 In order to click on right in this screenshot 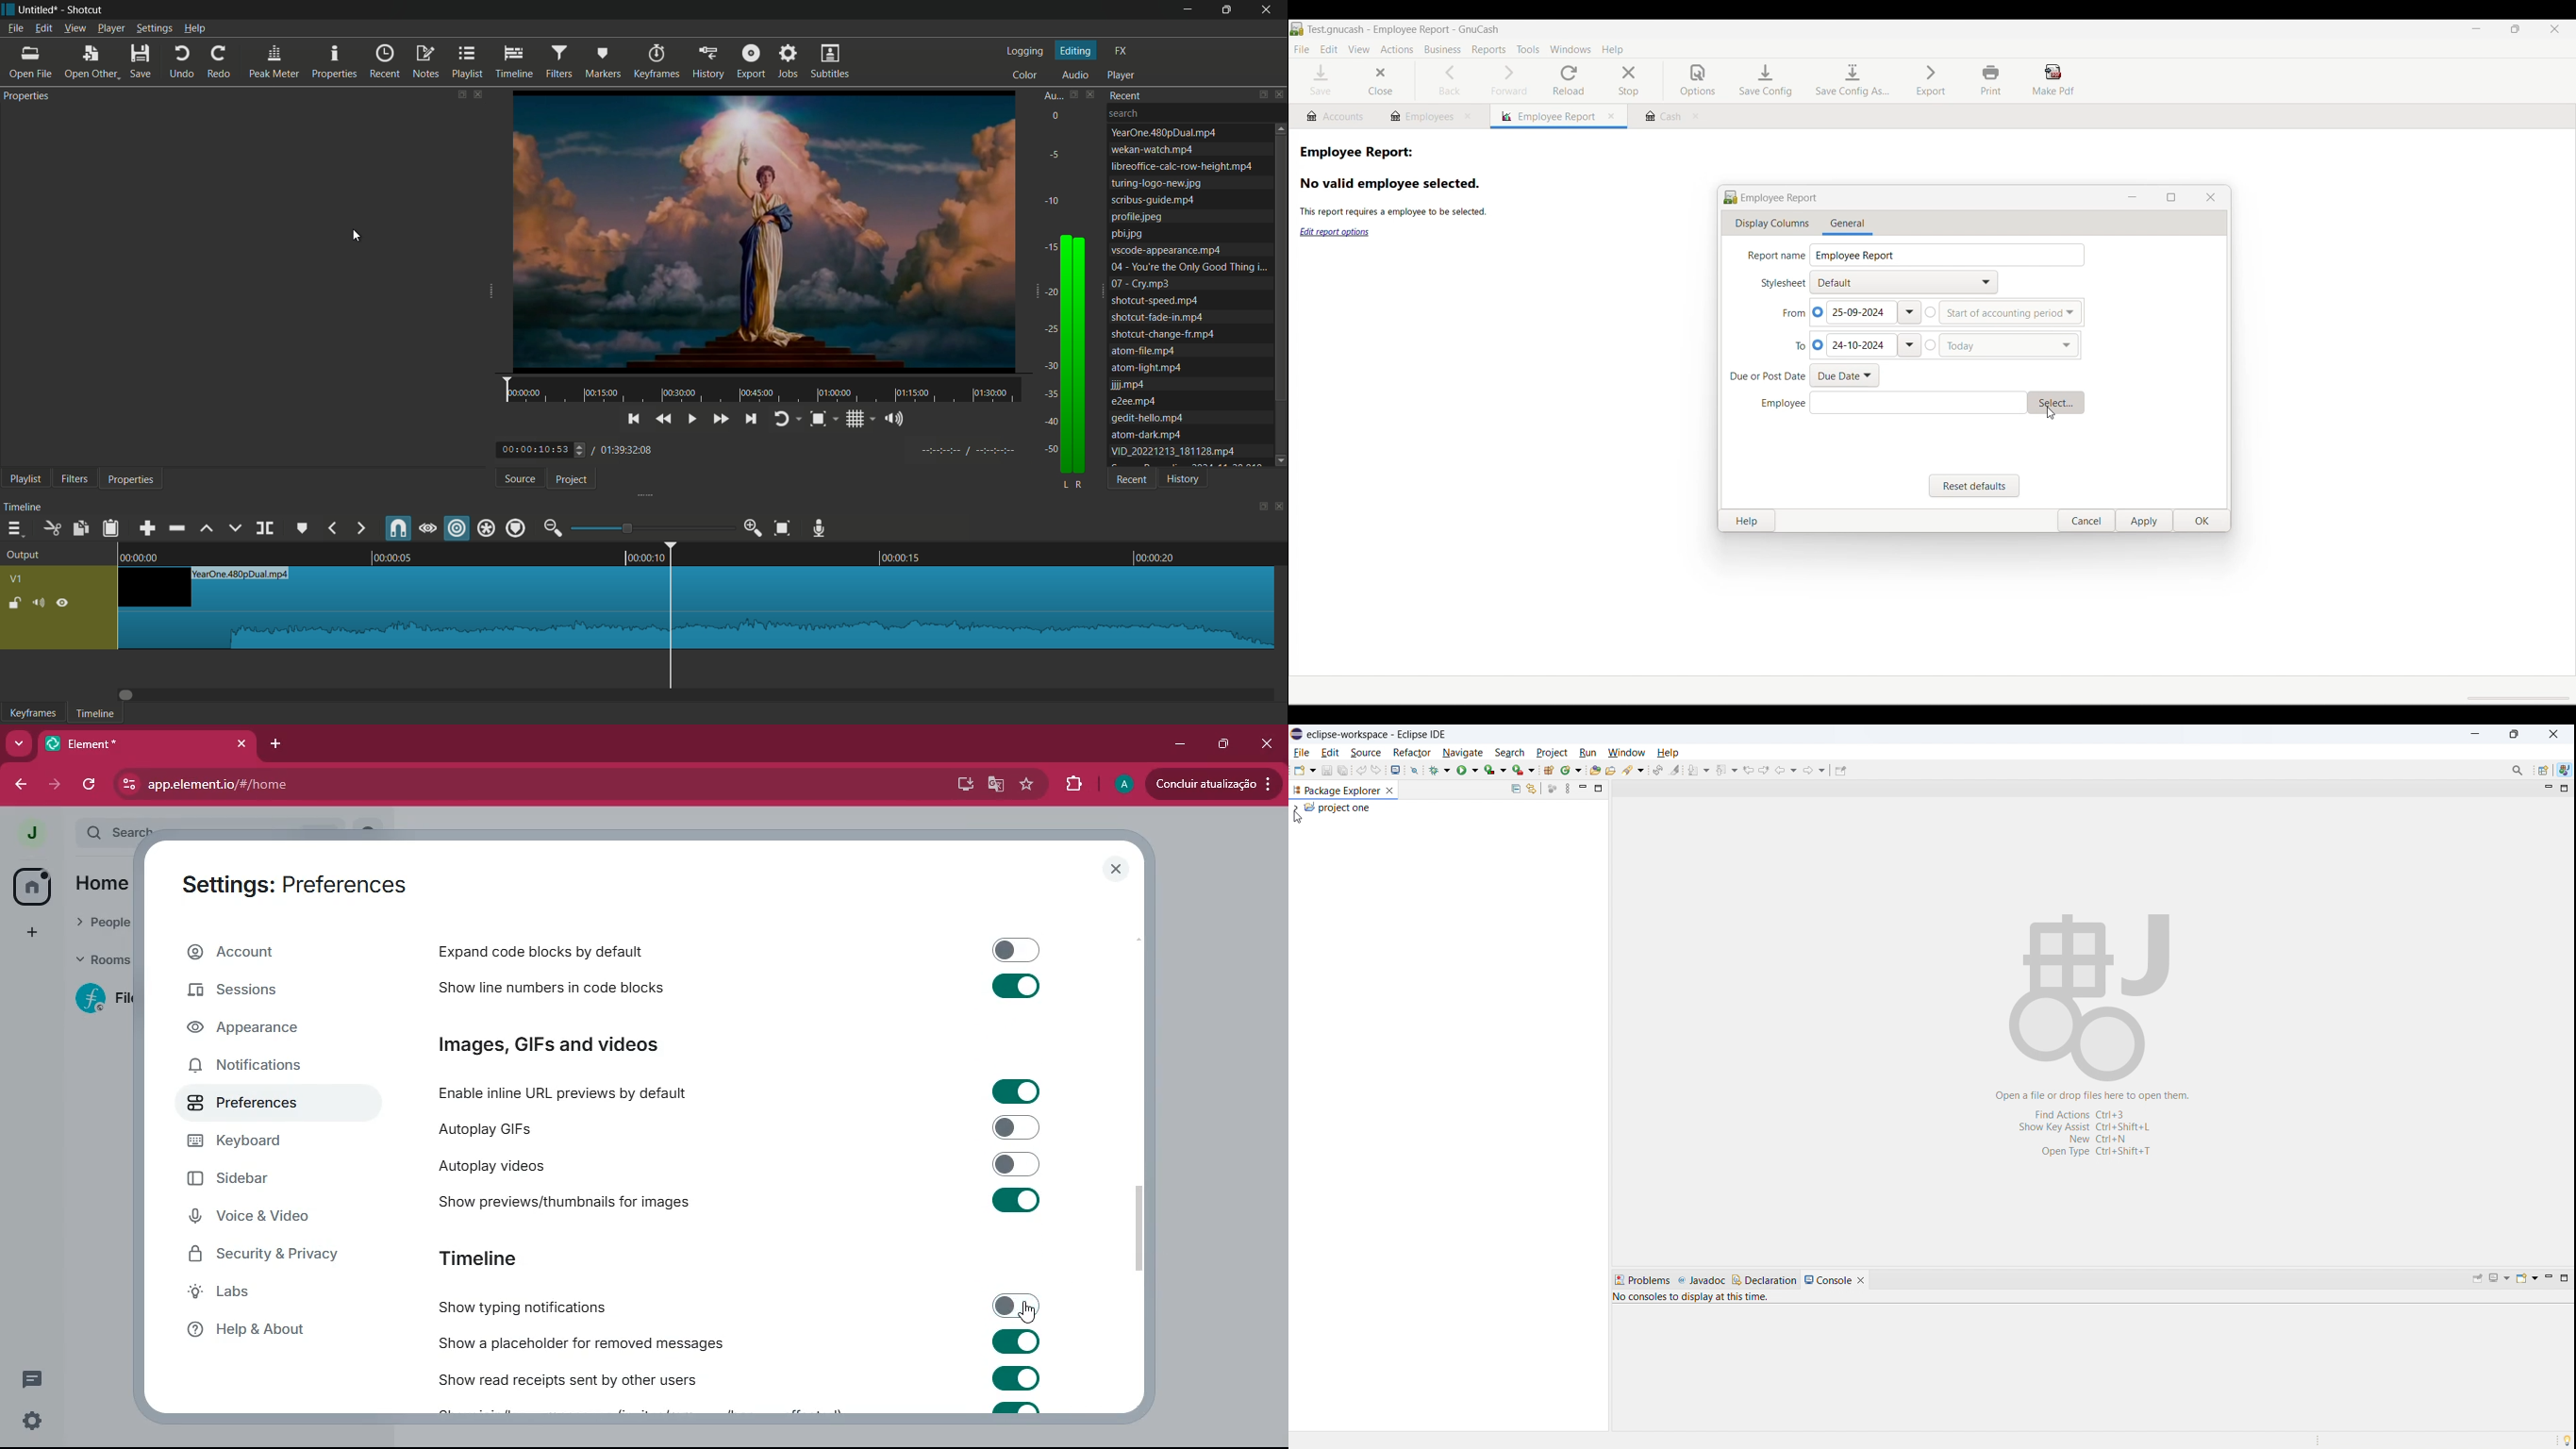, I will do `click(1083, 355)`.